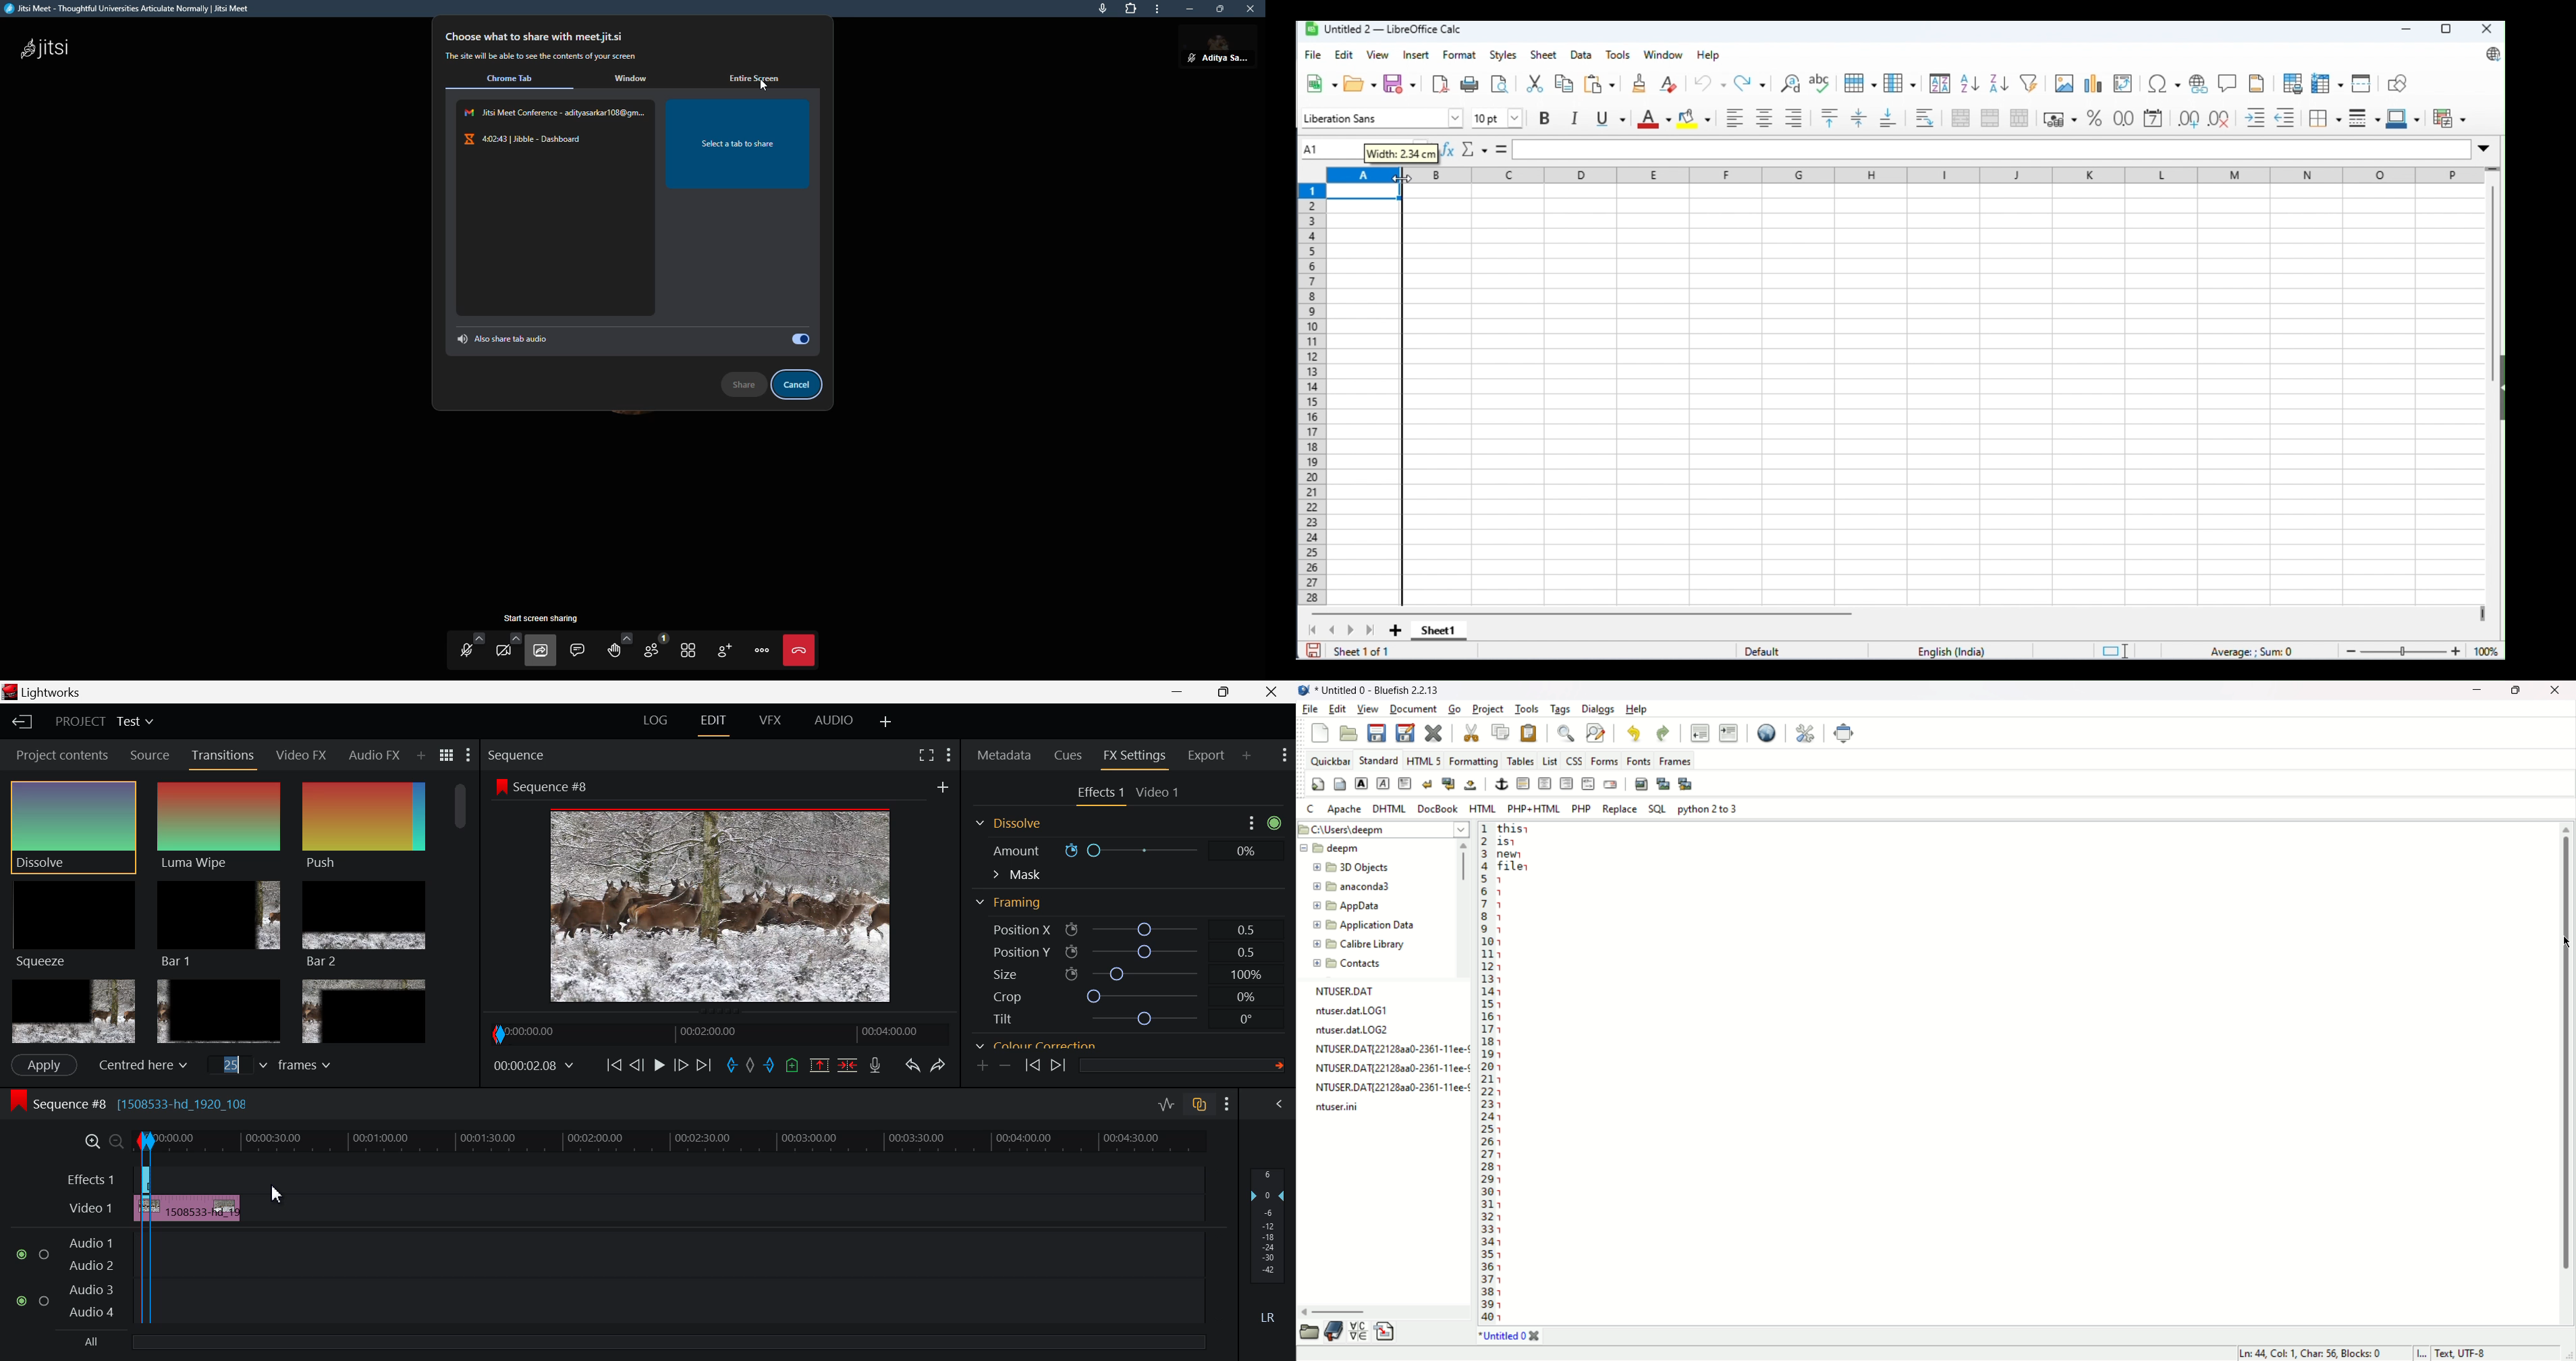  I want to click on Jitsi Meet - Thoughtful Universities Articulate Normally | Jitsi Meet, so click(140, 9).